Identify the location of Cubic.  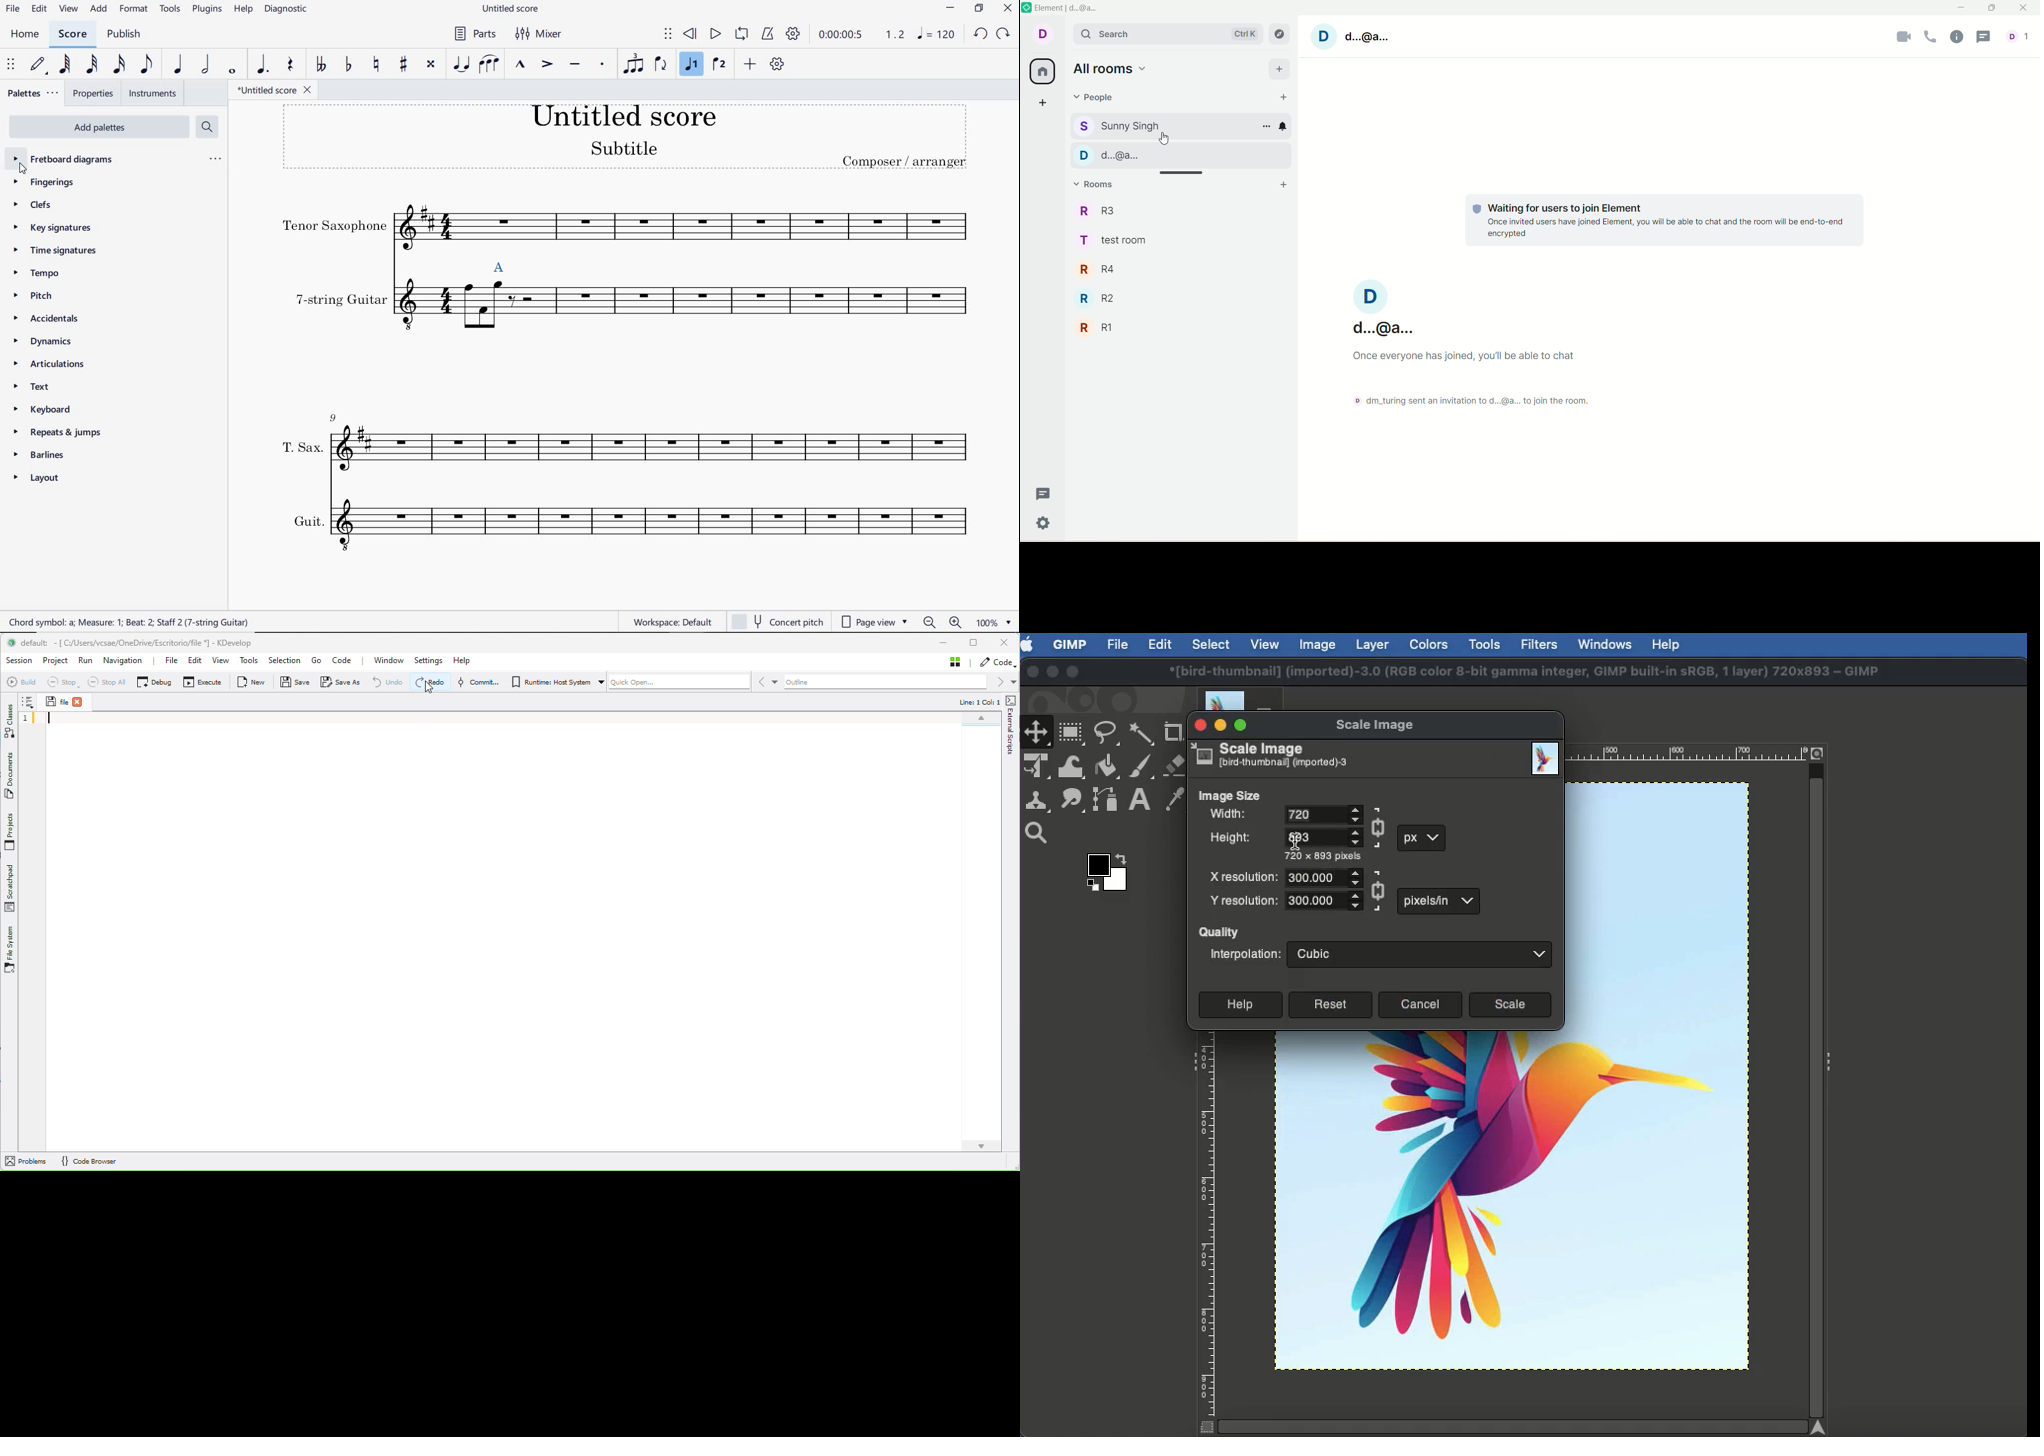
(1421, 953).